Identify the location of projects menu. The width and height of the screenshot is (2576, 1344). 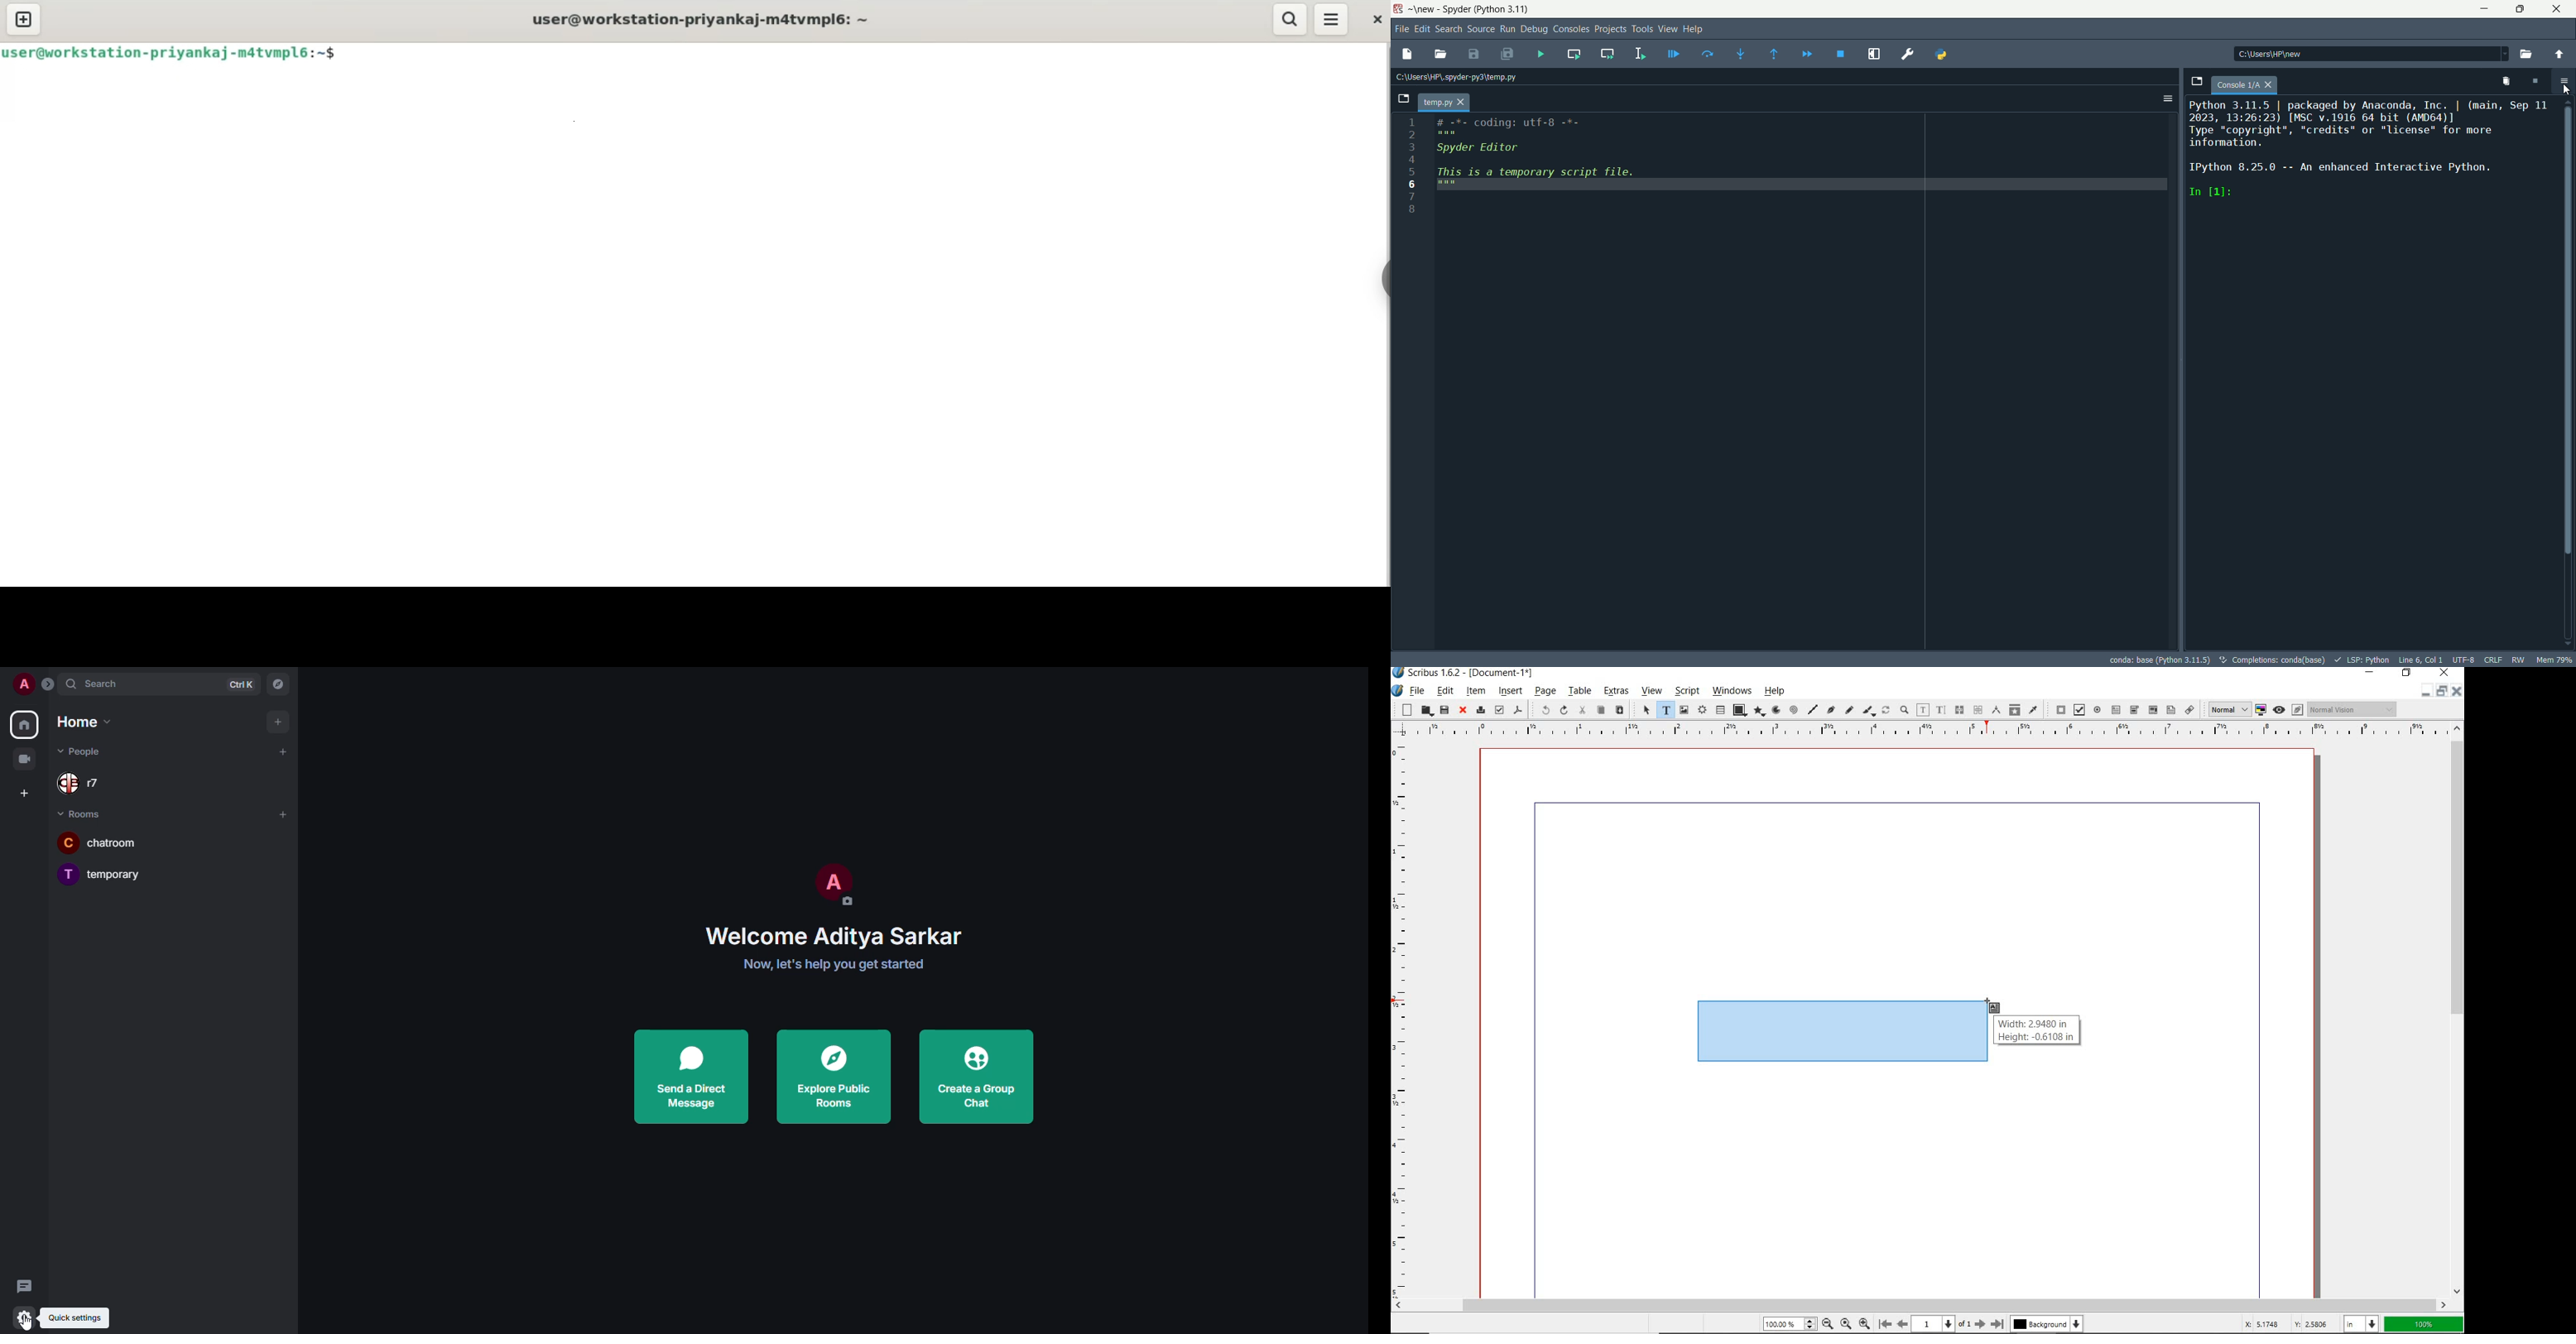
(1610, 28).